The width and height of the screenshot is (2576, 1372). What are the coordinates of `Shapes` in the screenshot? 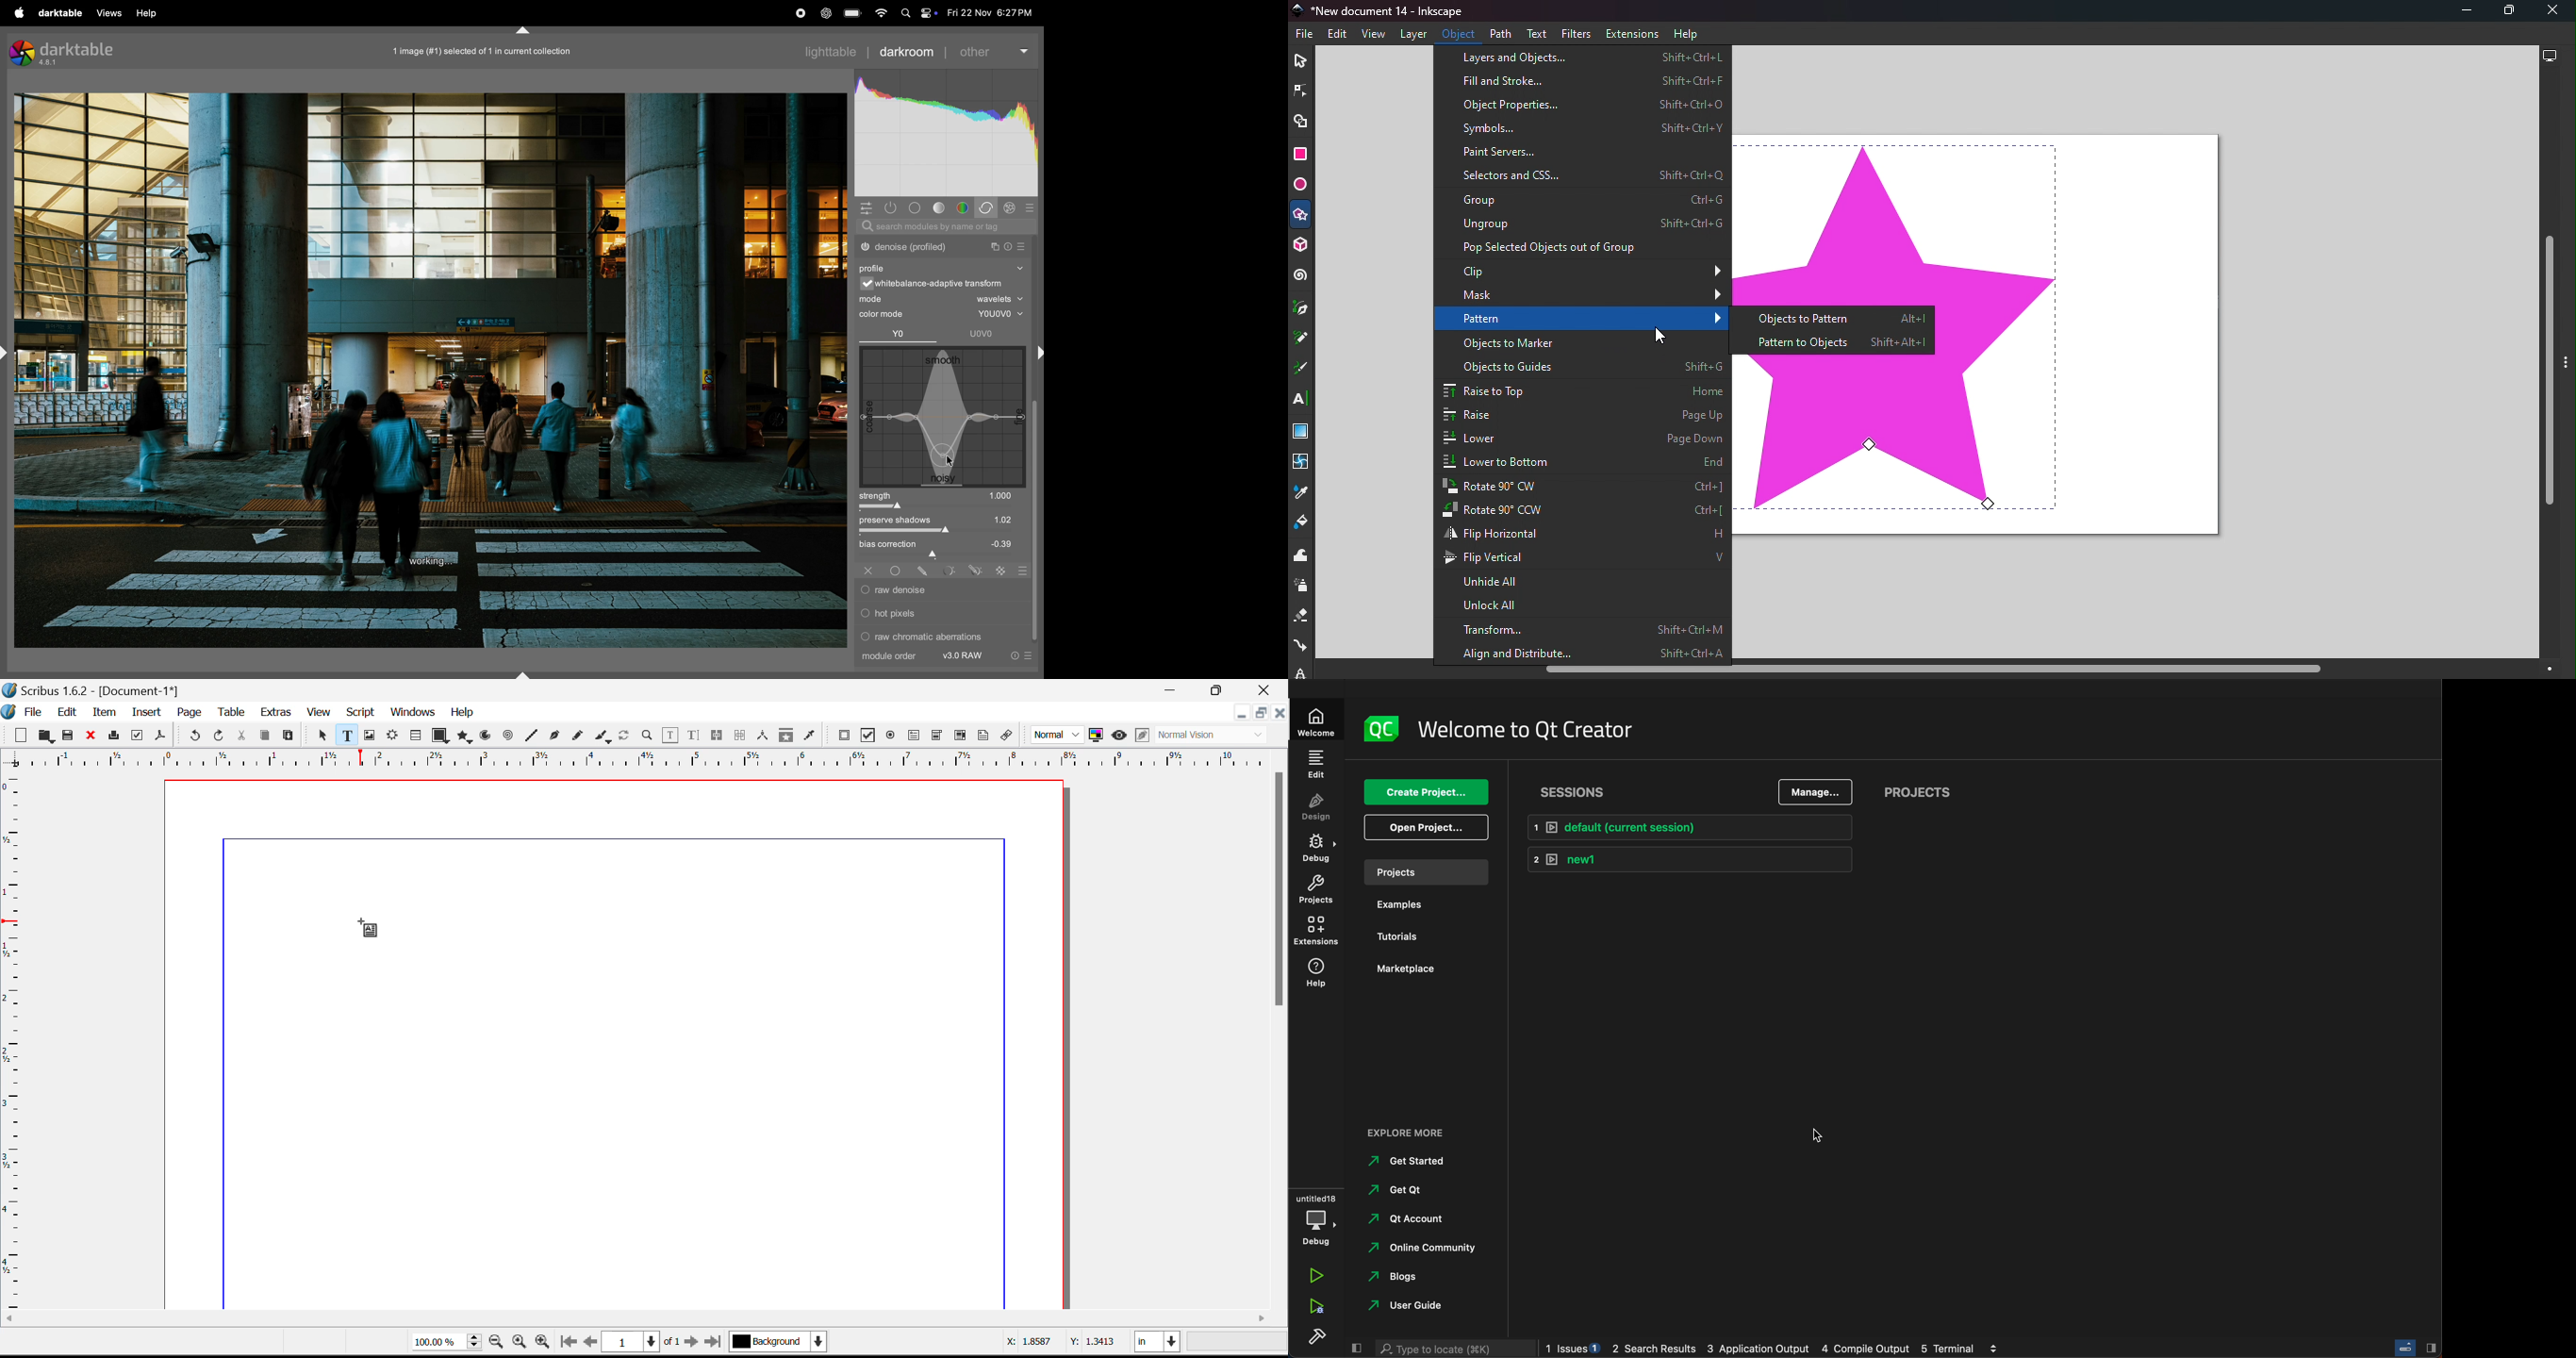 It's located at (440, 735).